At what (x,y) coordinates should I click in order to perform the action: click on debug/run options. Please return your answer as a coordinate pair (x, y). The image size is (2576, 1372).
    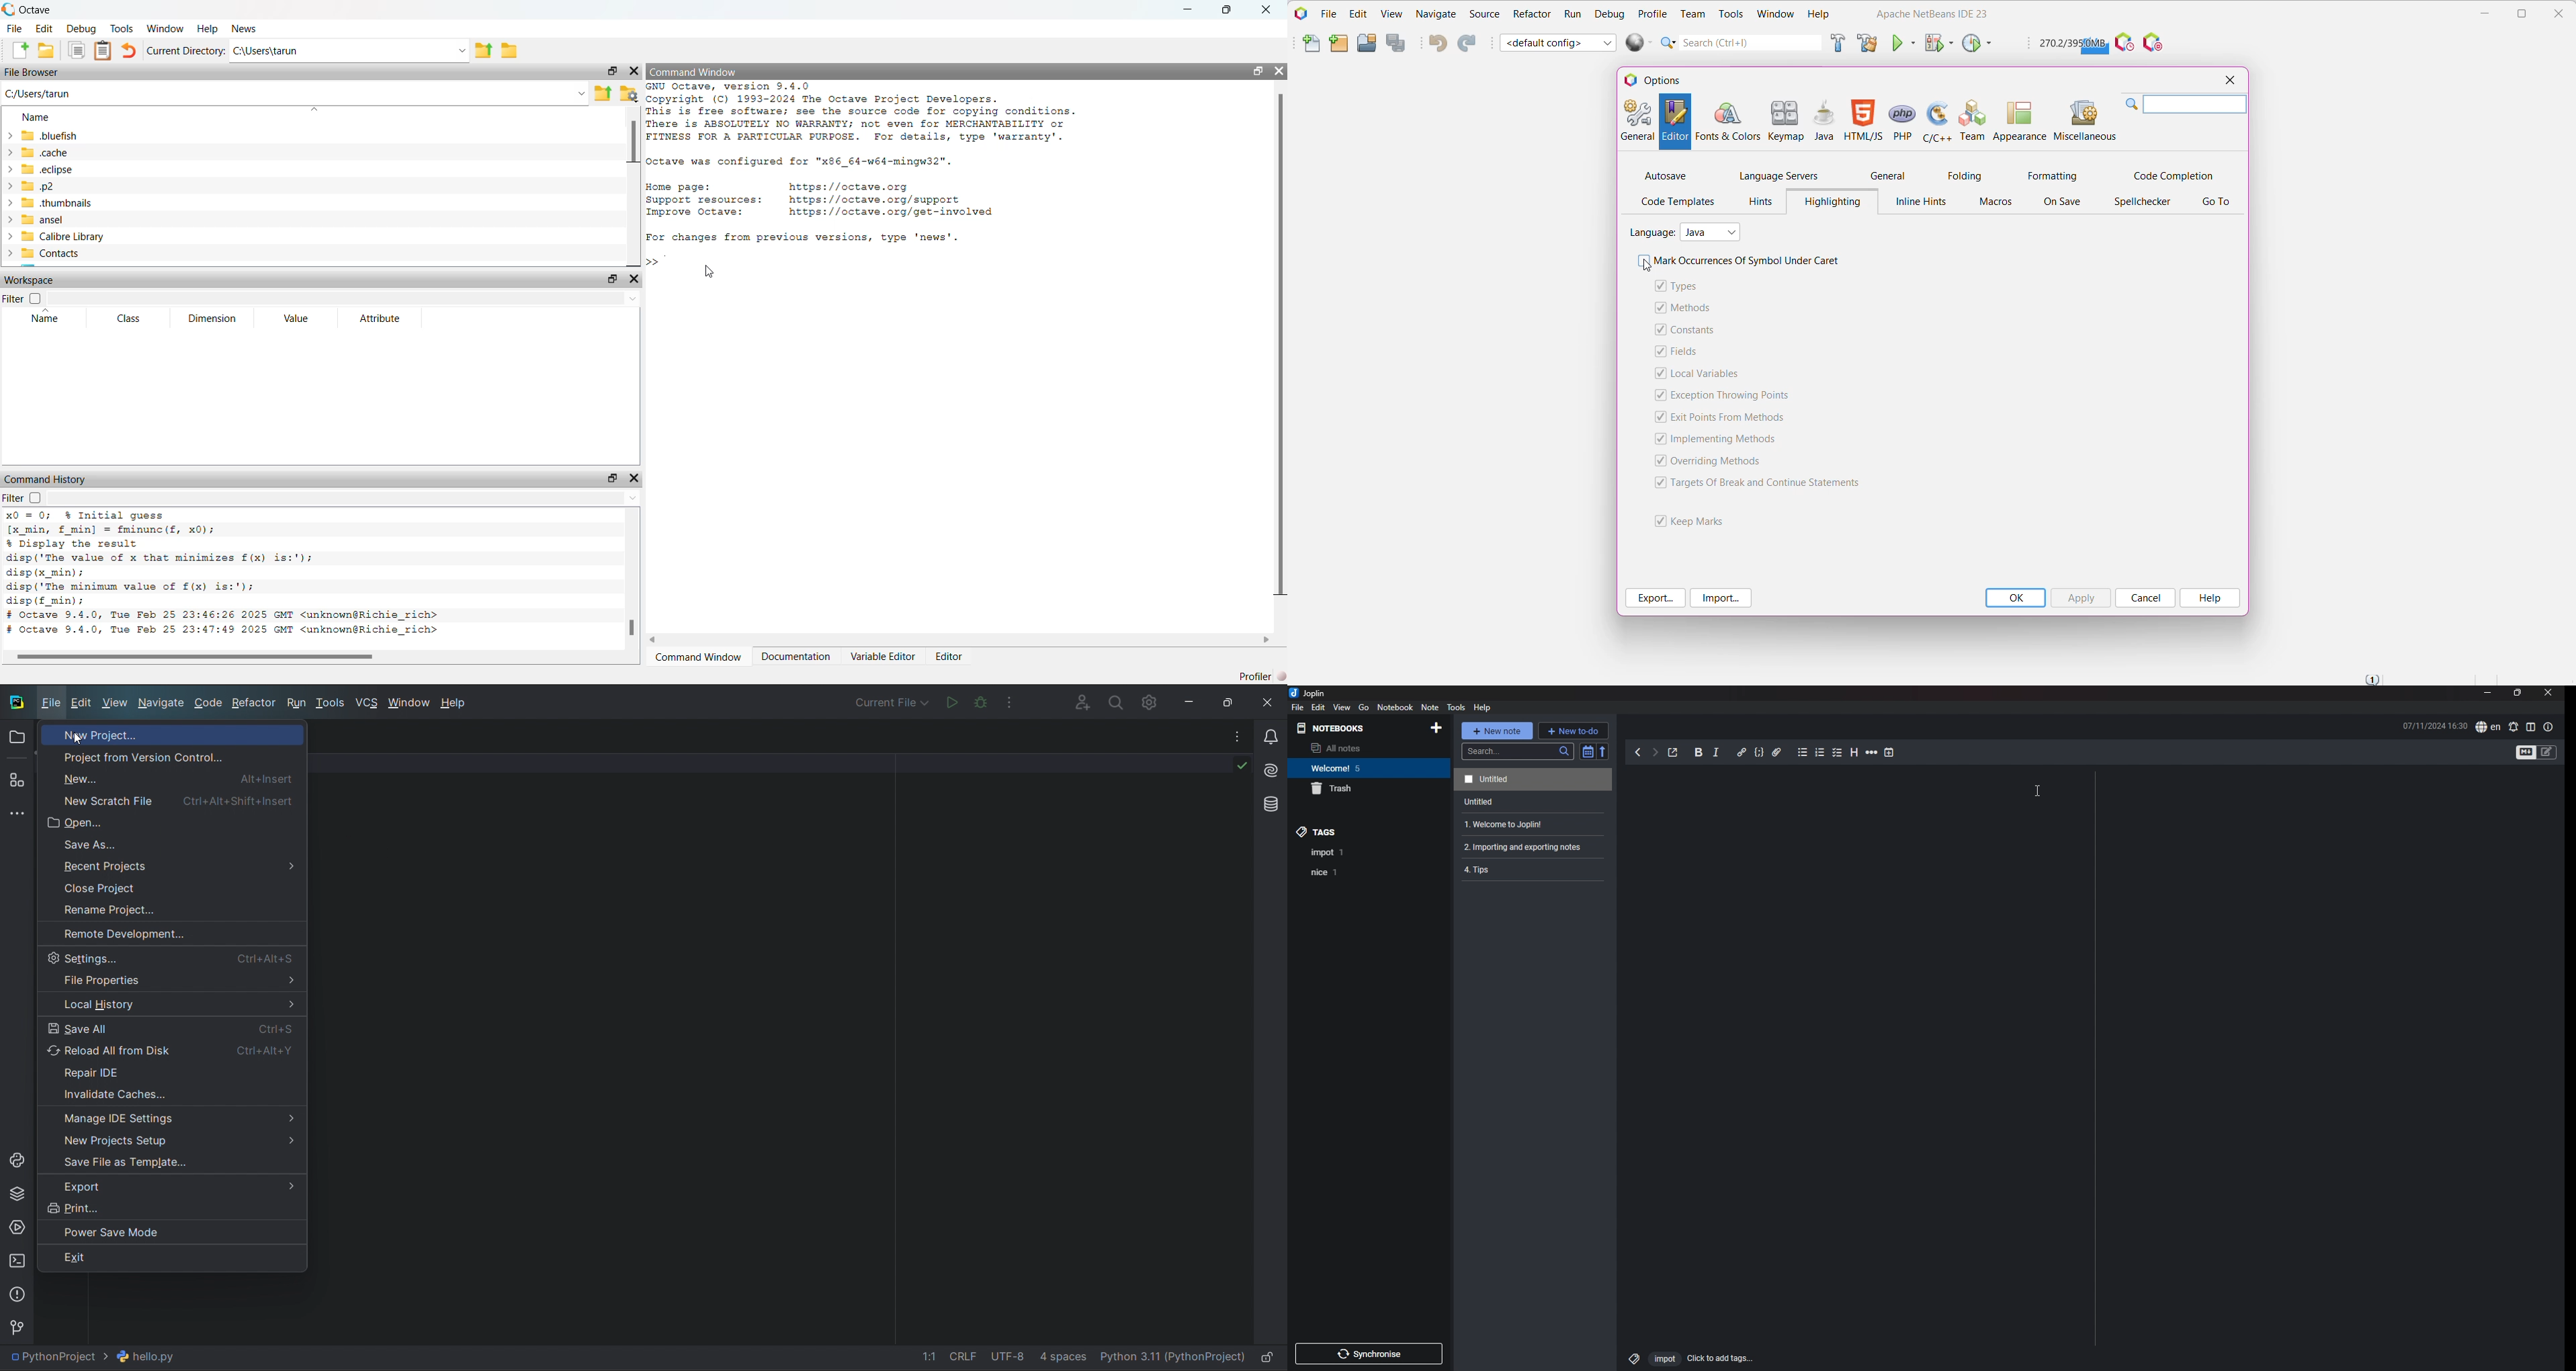
    Looking at the image, I should click on (891, 701).